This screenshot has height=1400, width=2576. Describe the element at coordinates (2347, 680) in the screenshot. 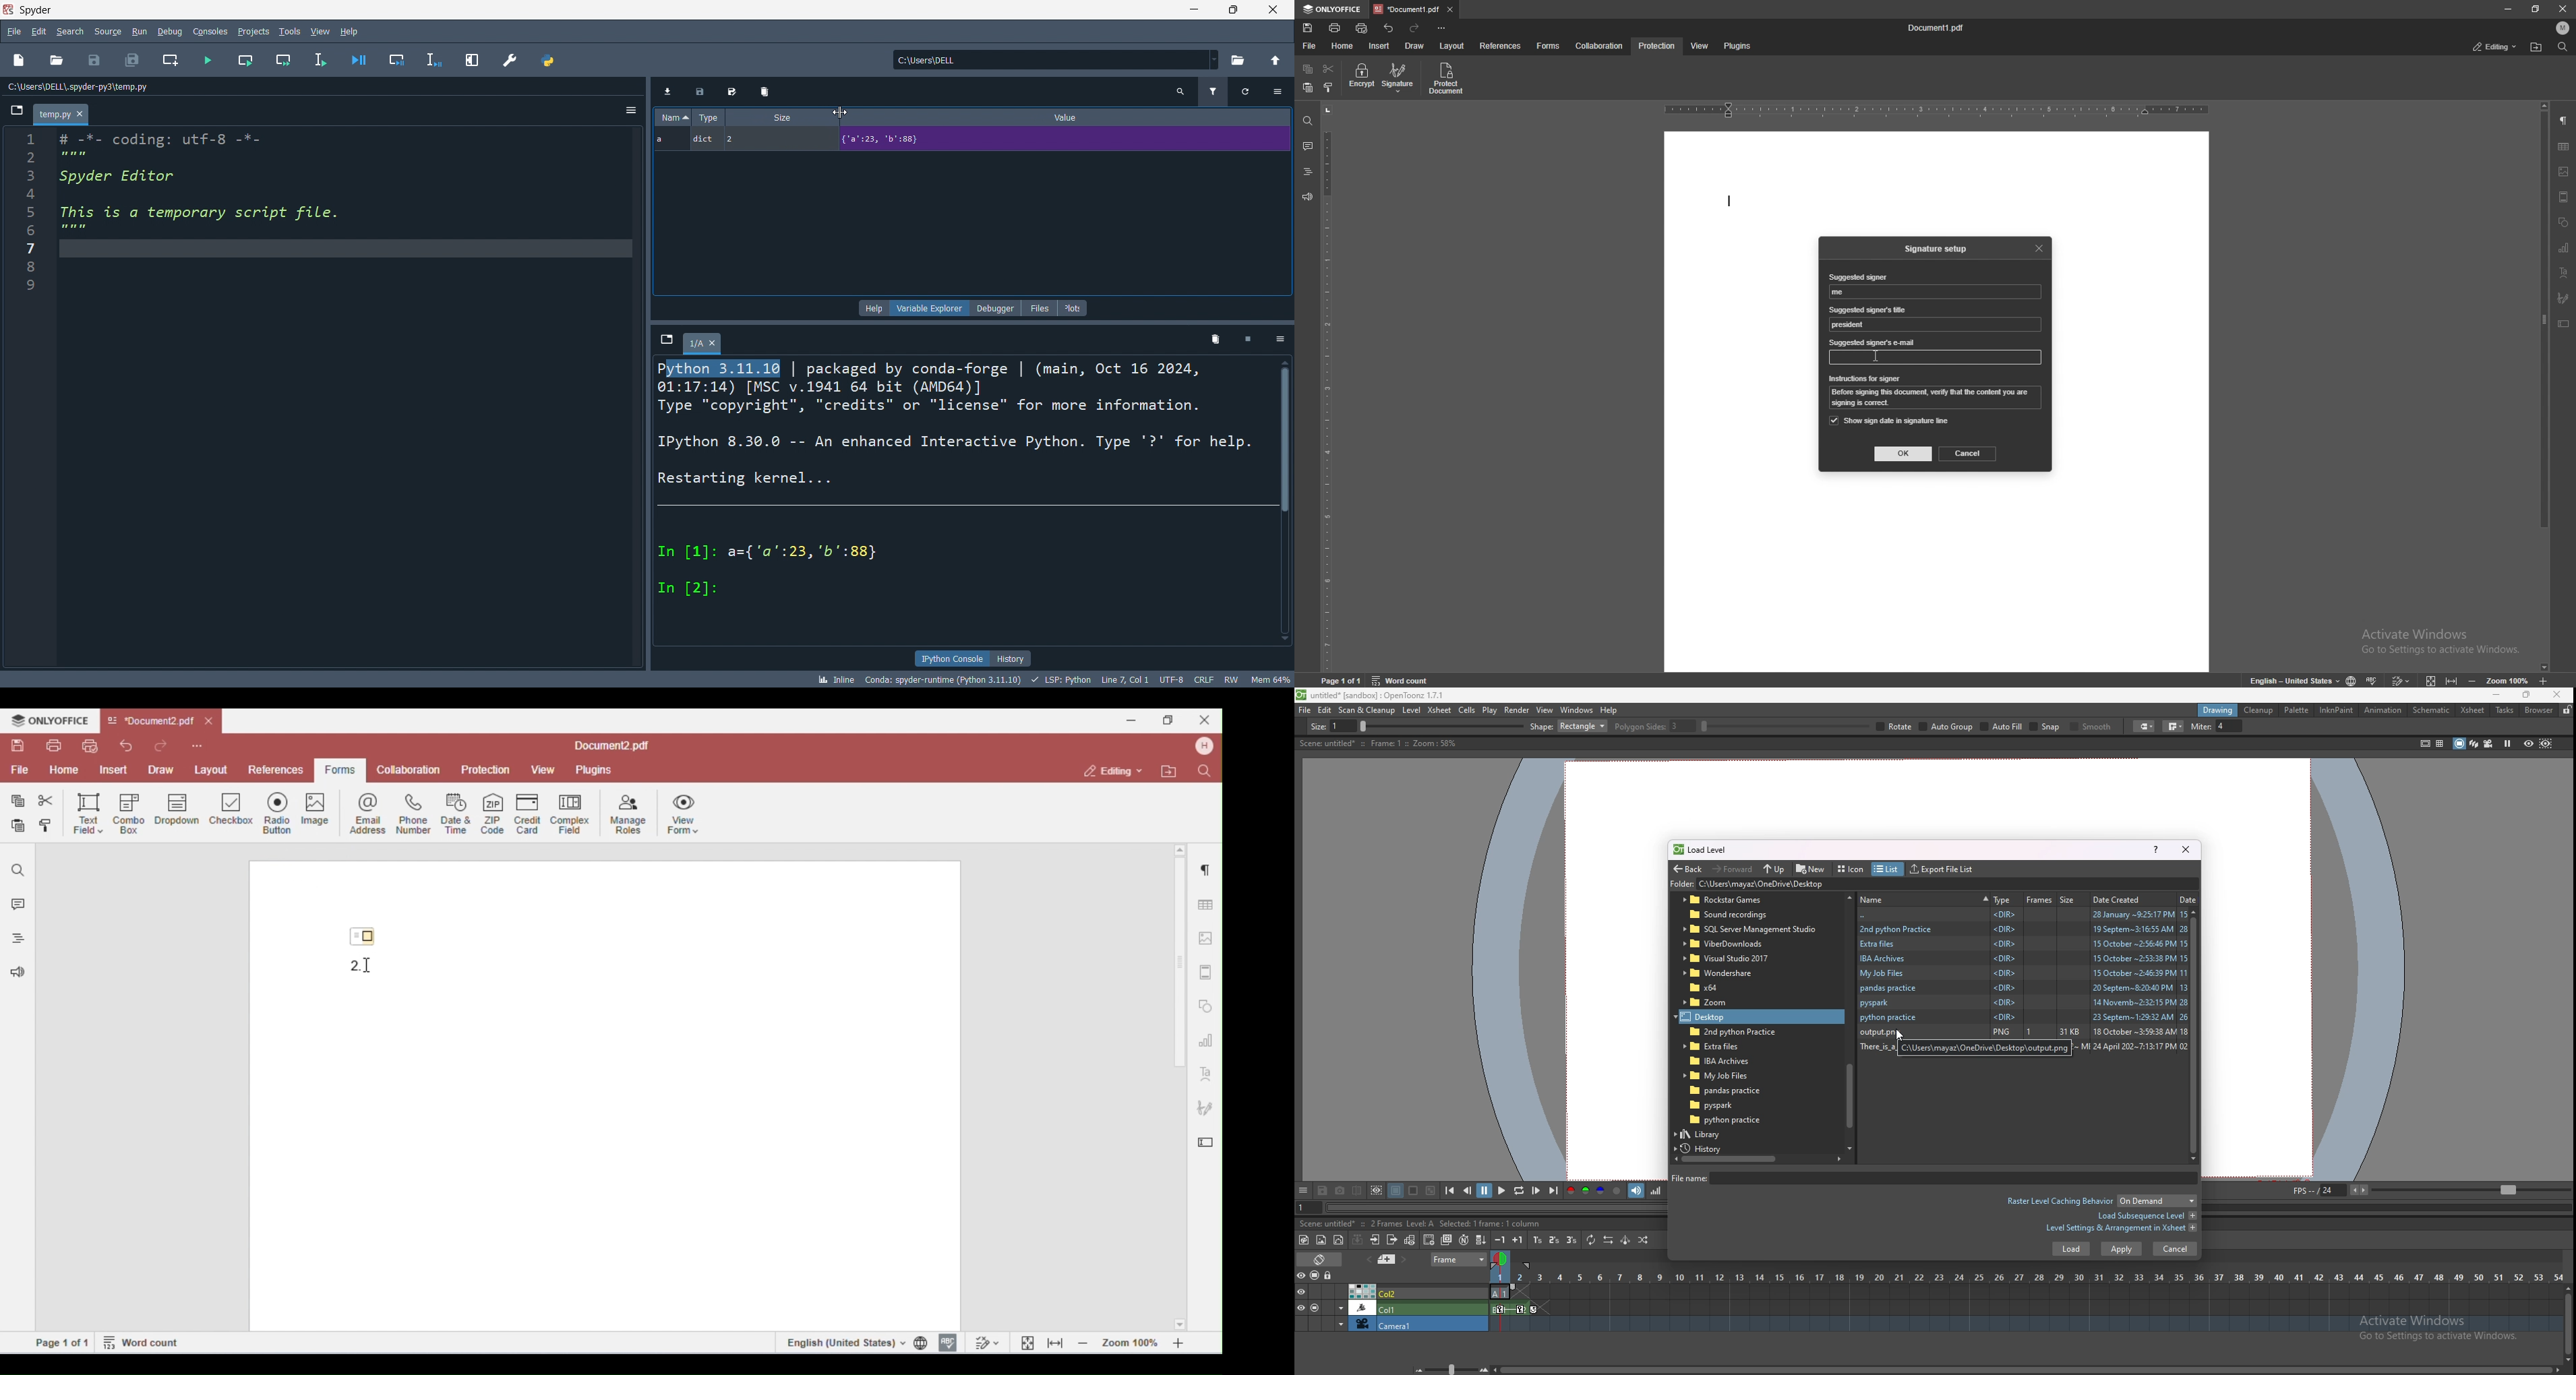

I see `change doc language` at that location.